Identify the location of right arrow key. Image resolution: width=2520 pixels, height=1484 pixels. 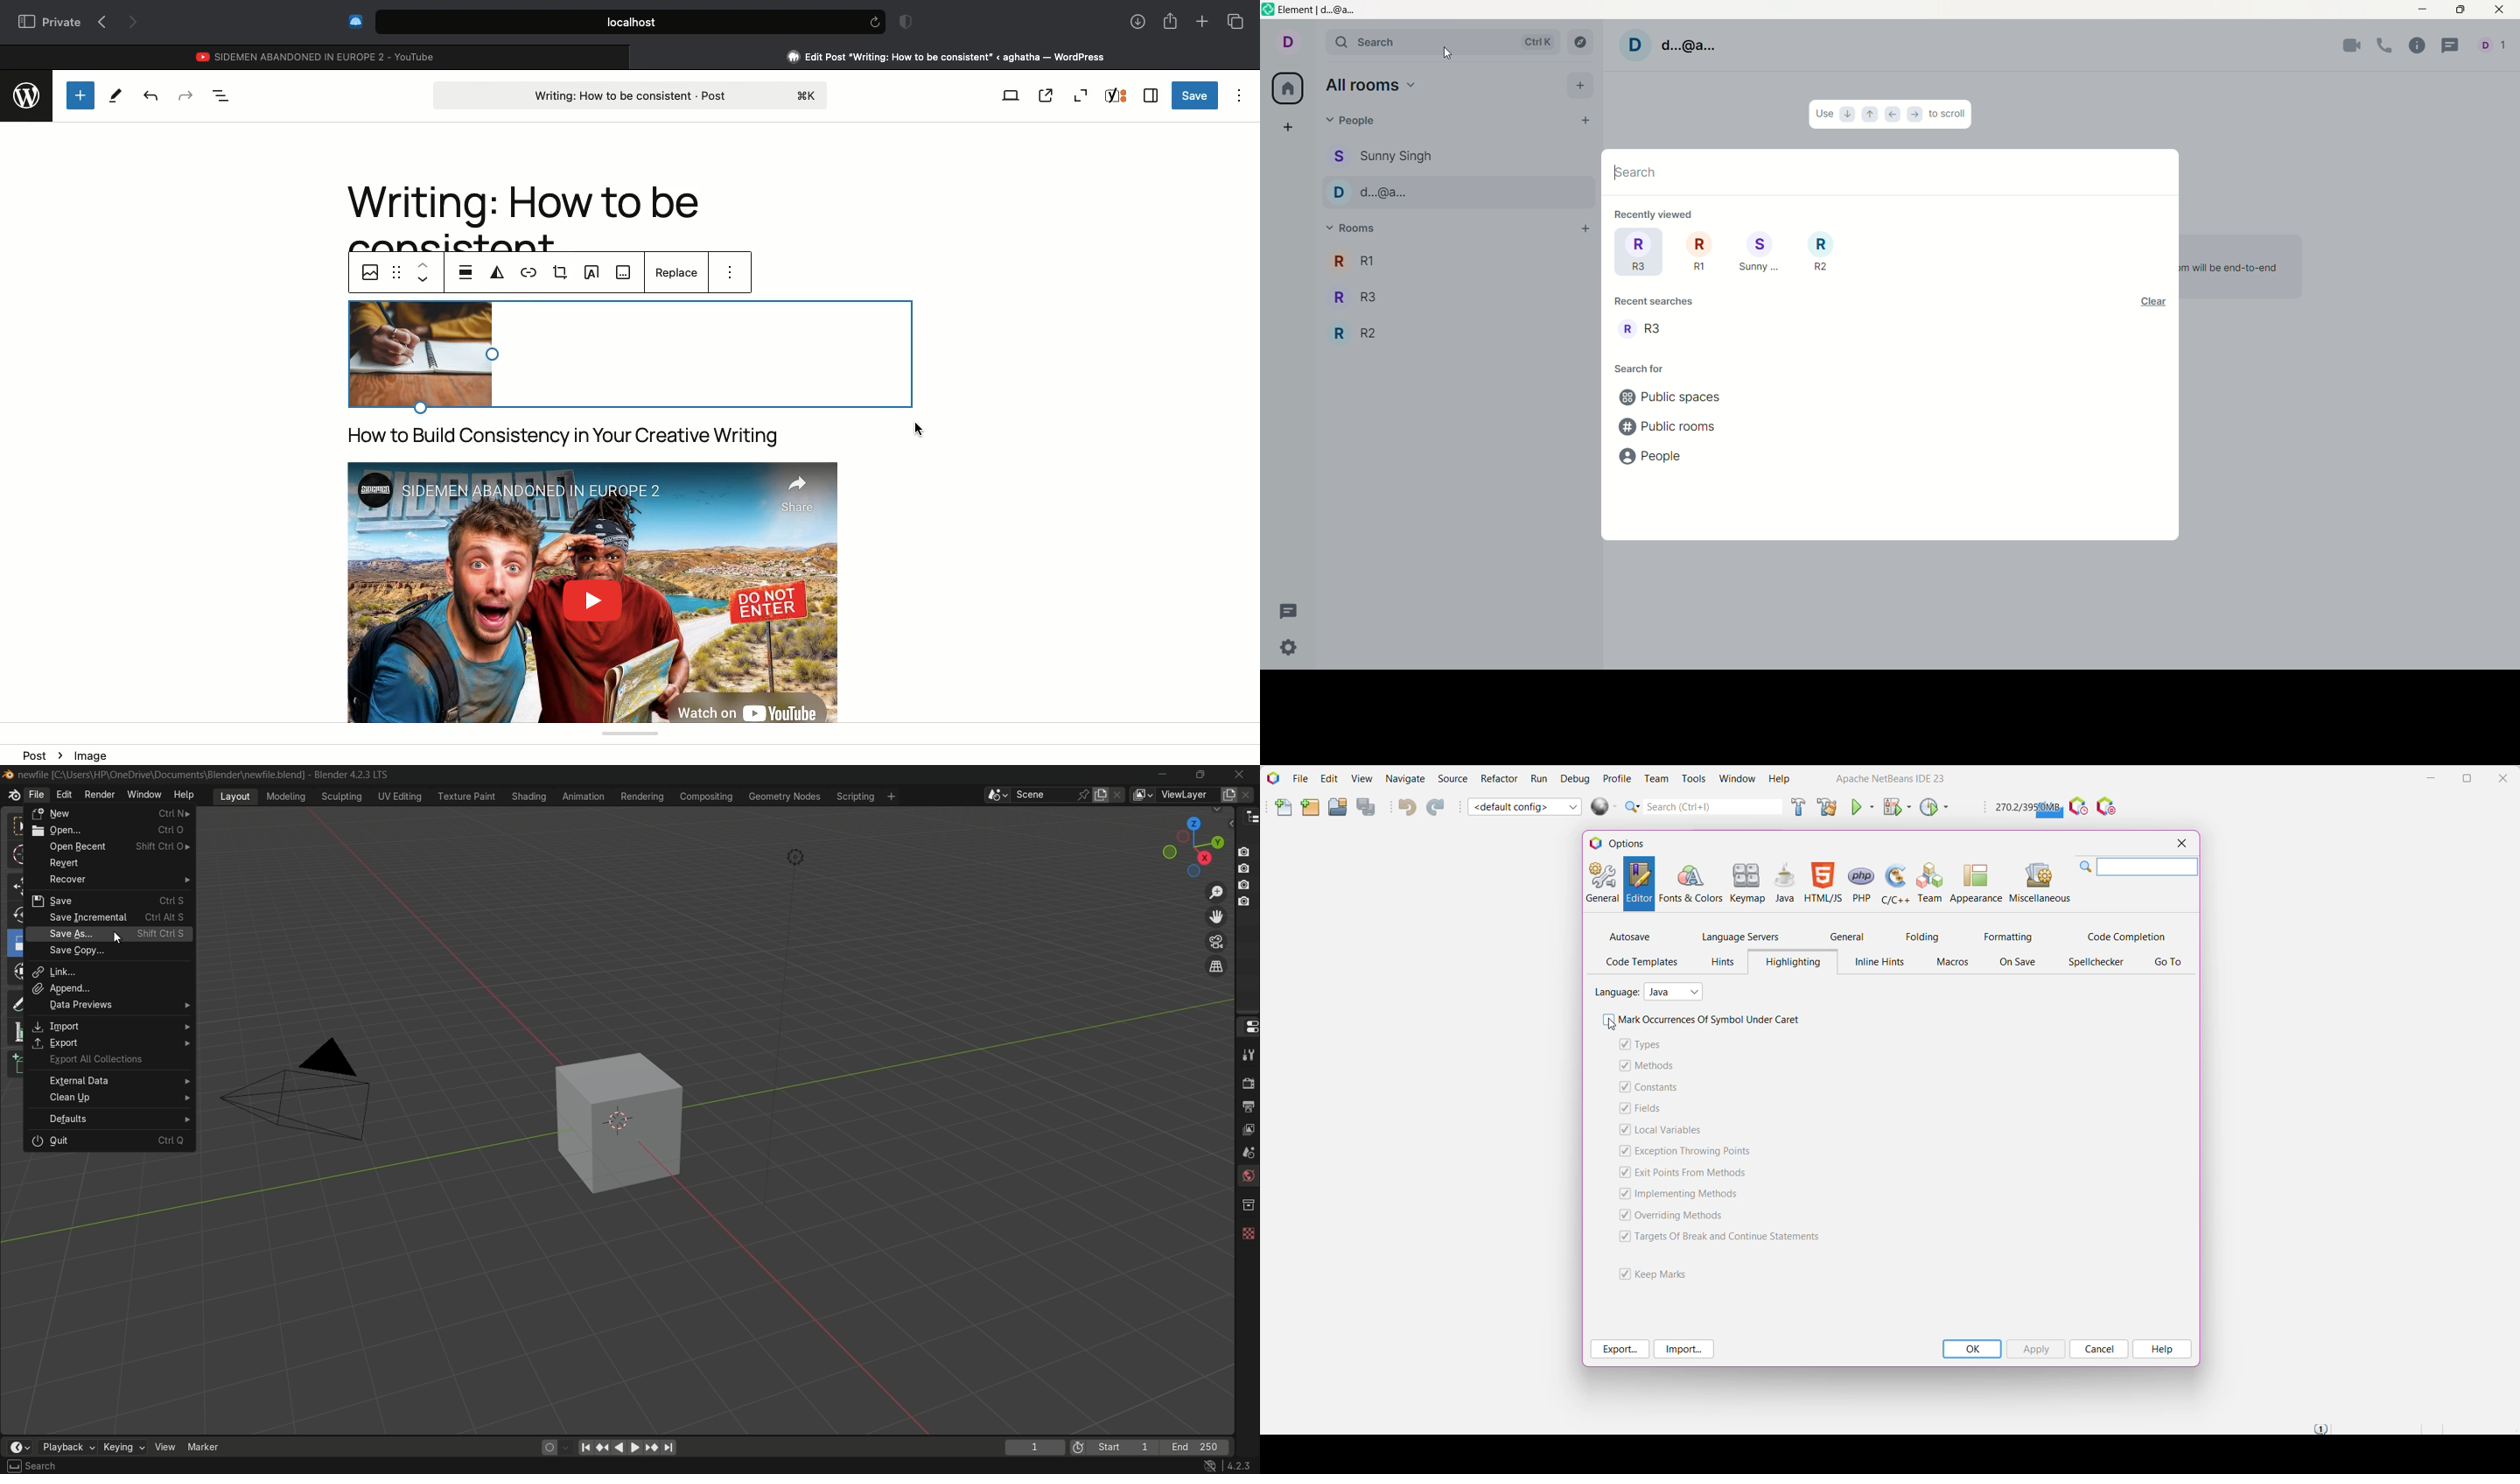
(1913, 114).